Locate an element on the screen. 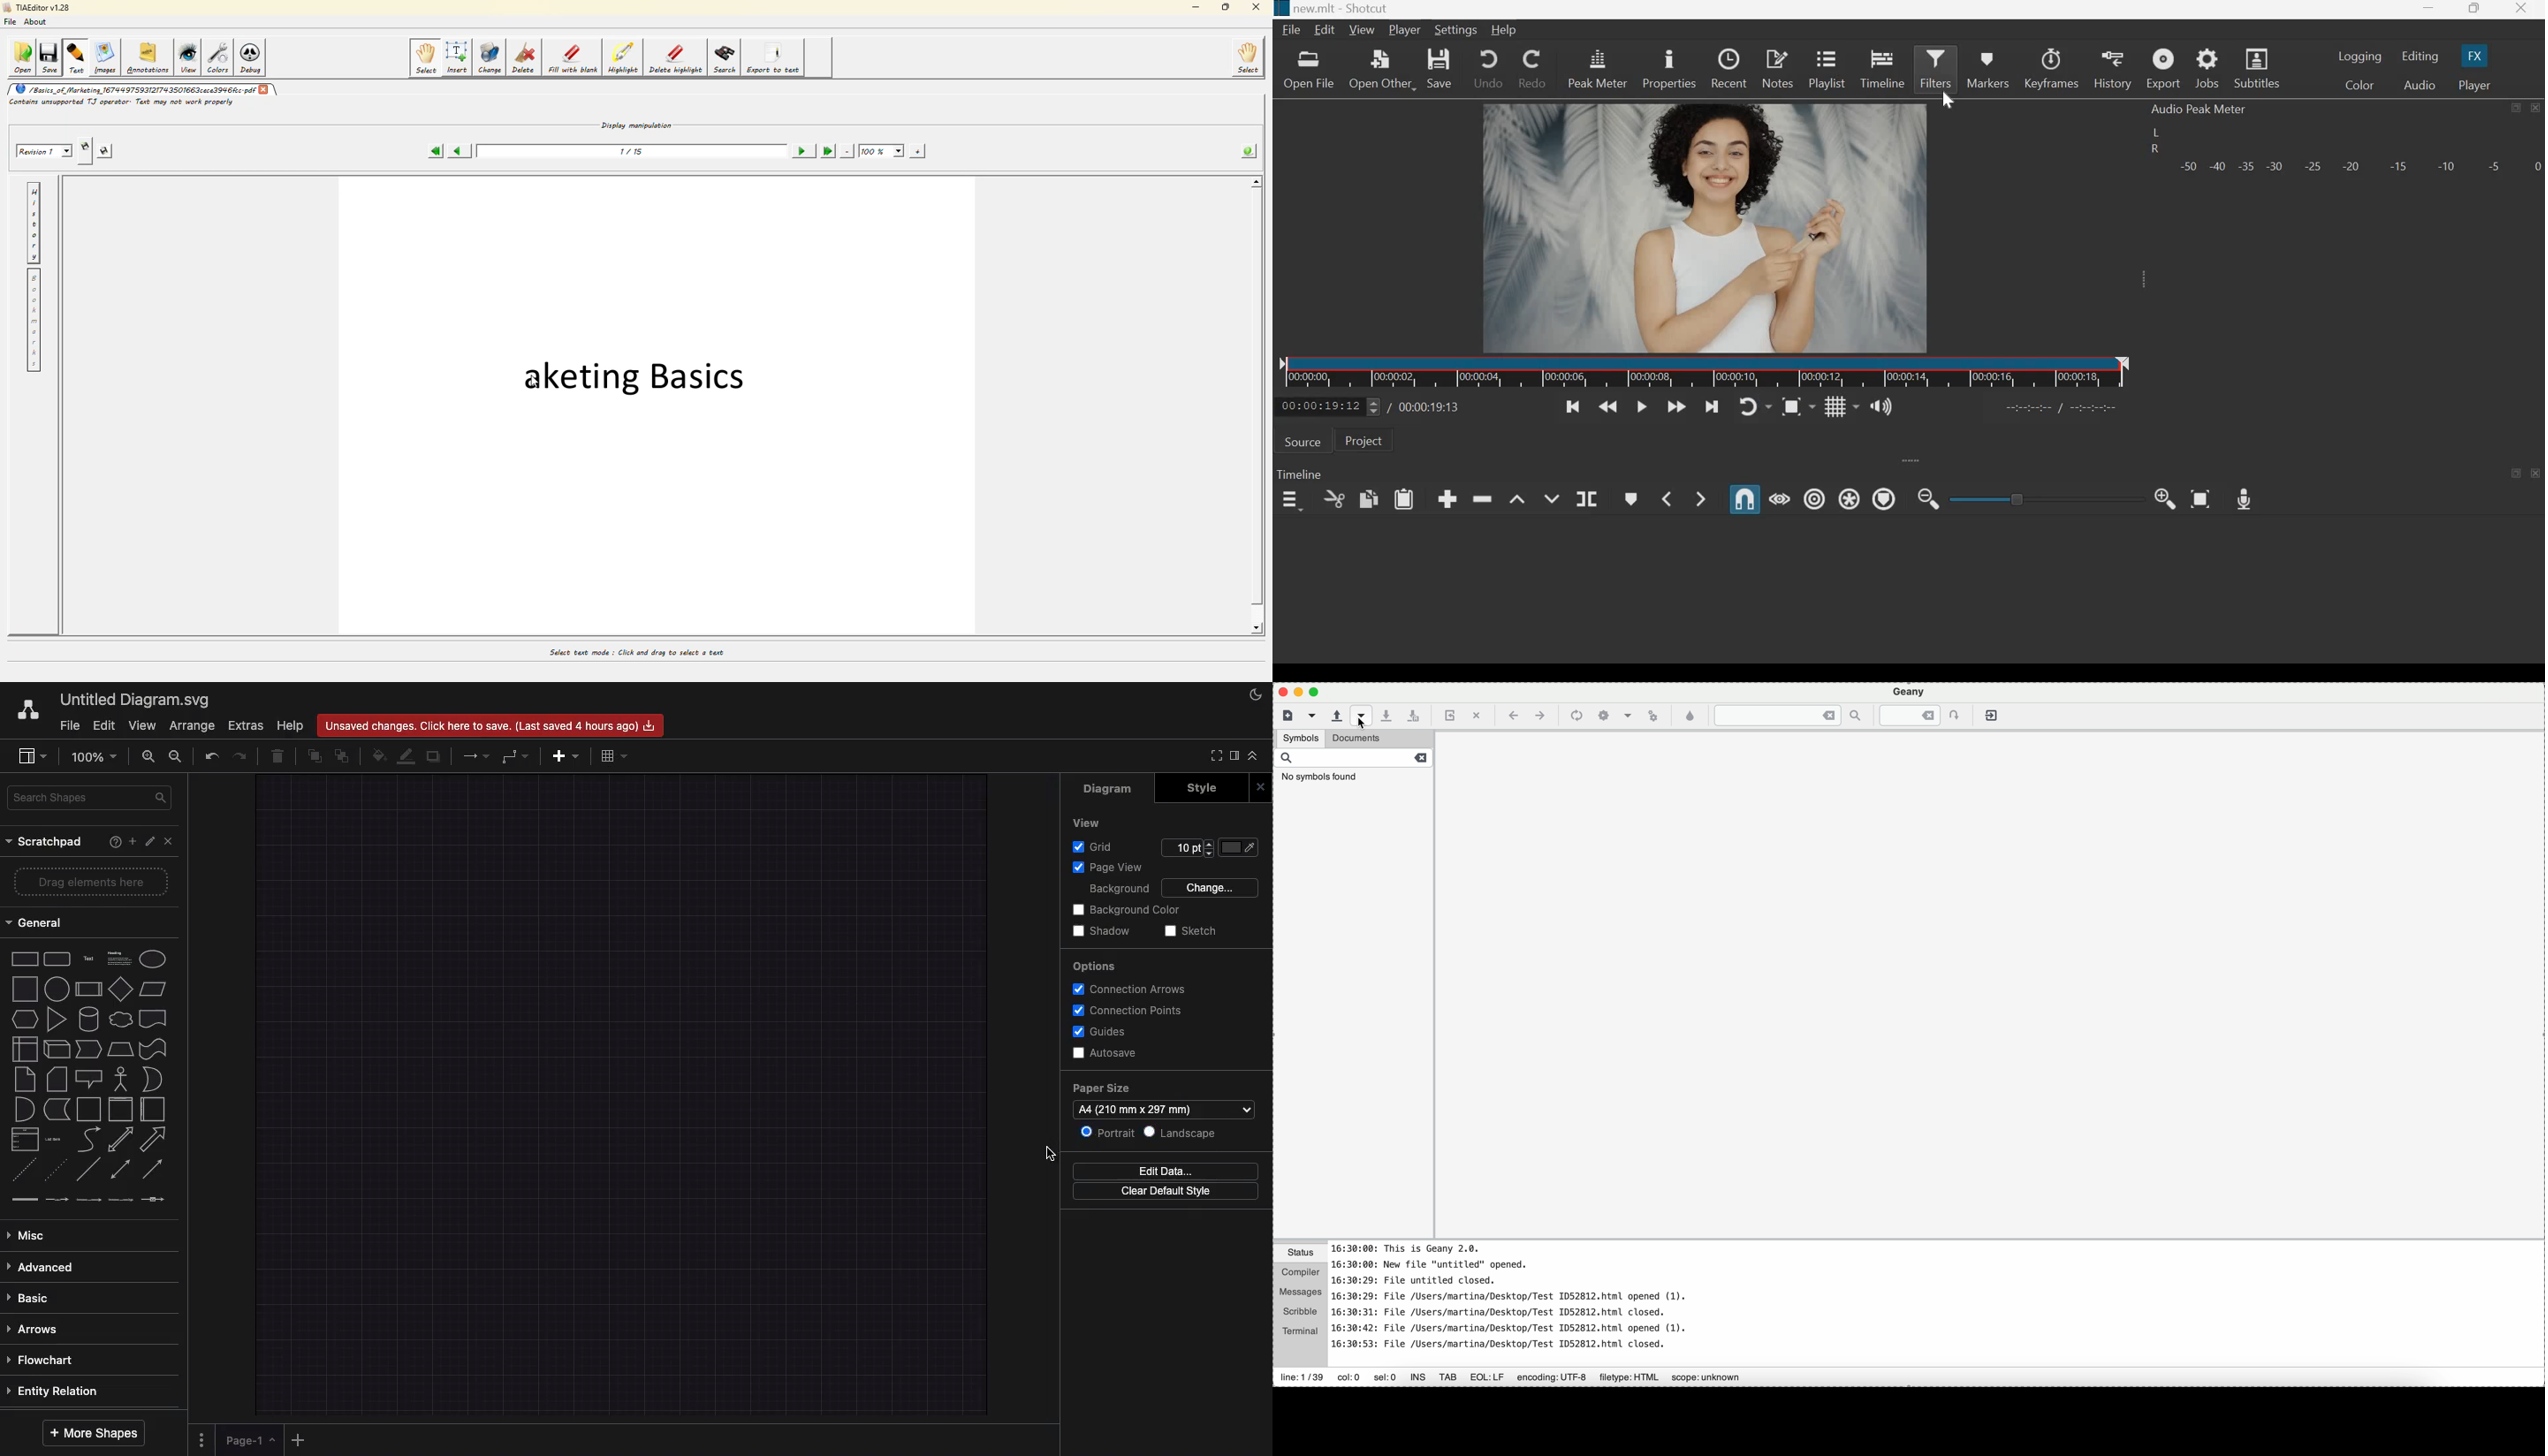 The image size is (2548, 1456). history is located at coordinates (2112, 69).